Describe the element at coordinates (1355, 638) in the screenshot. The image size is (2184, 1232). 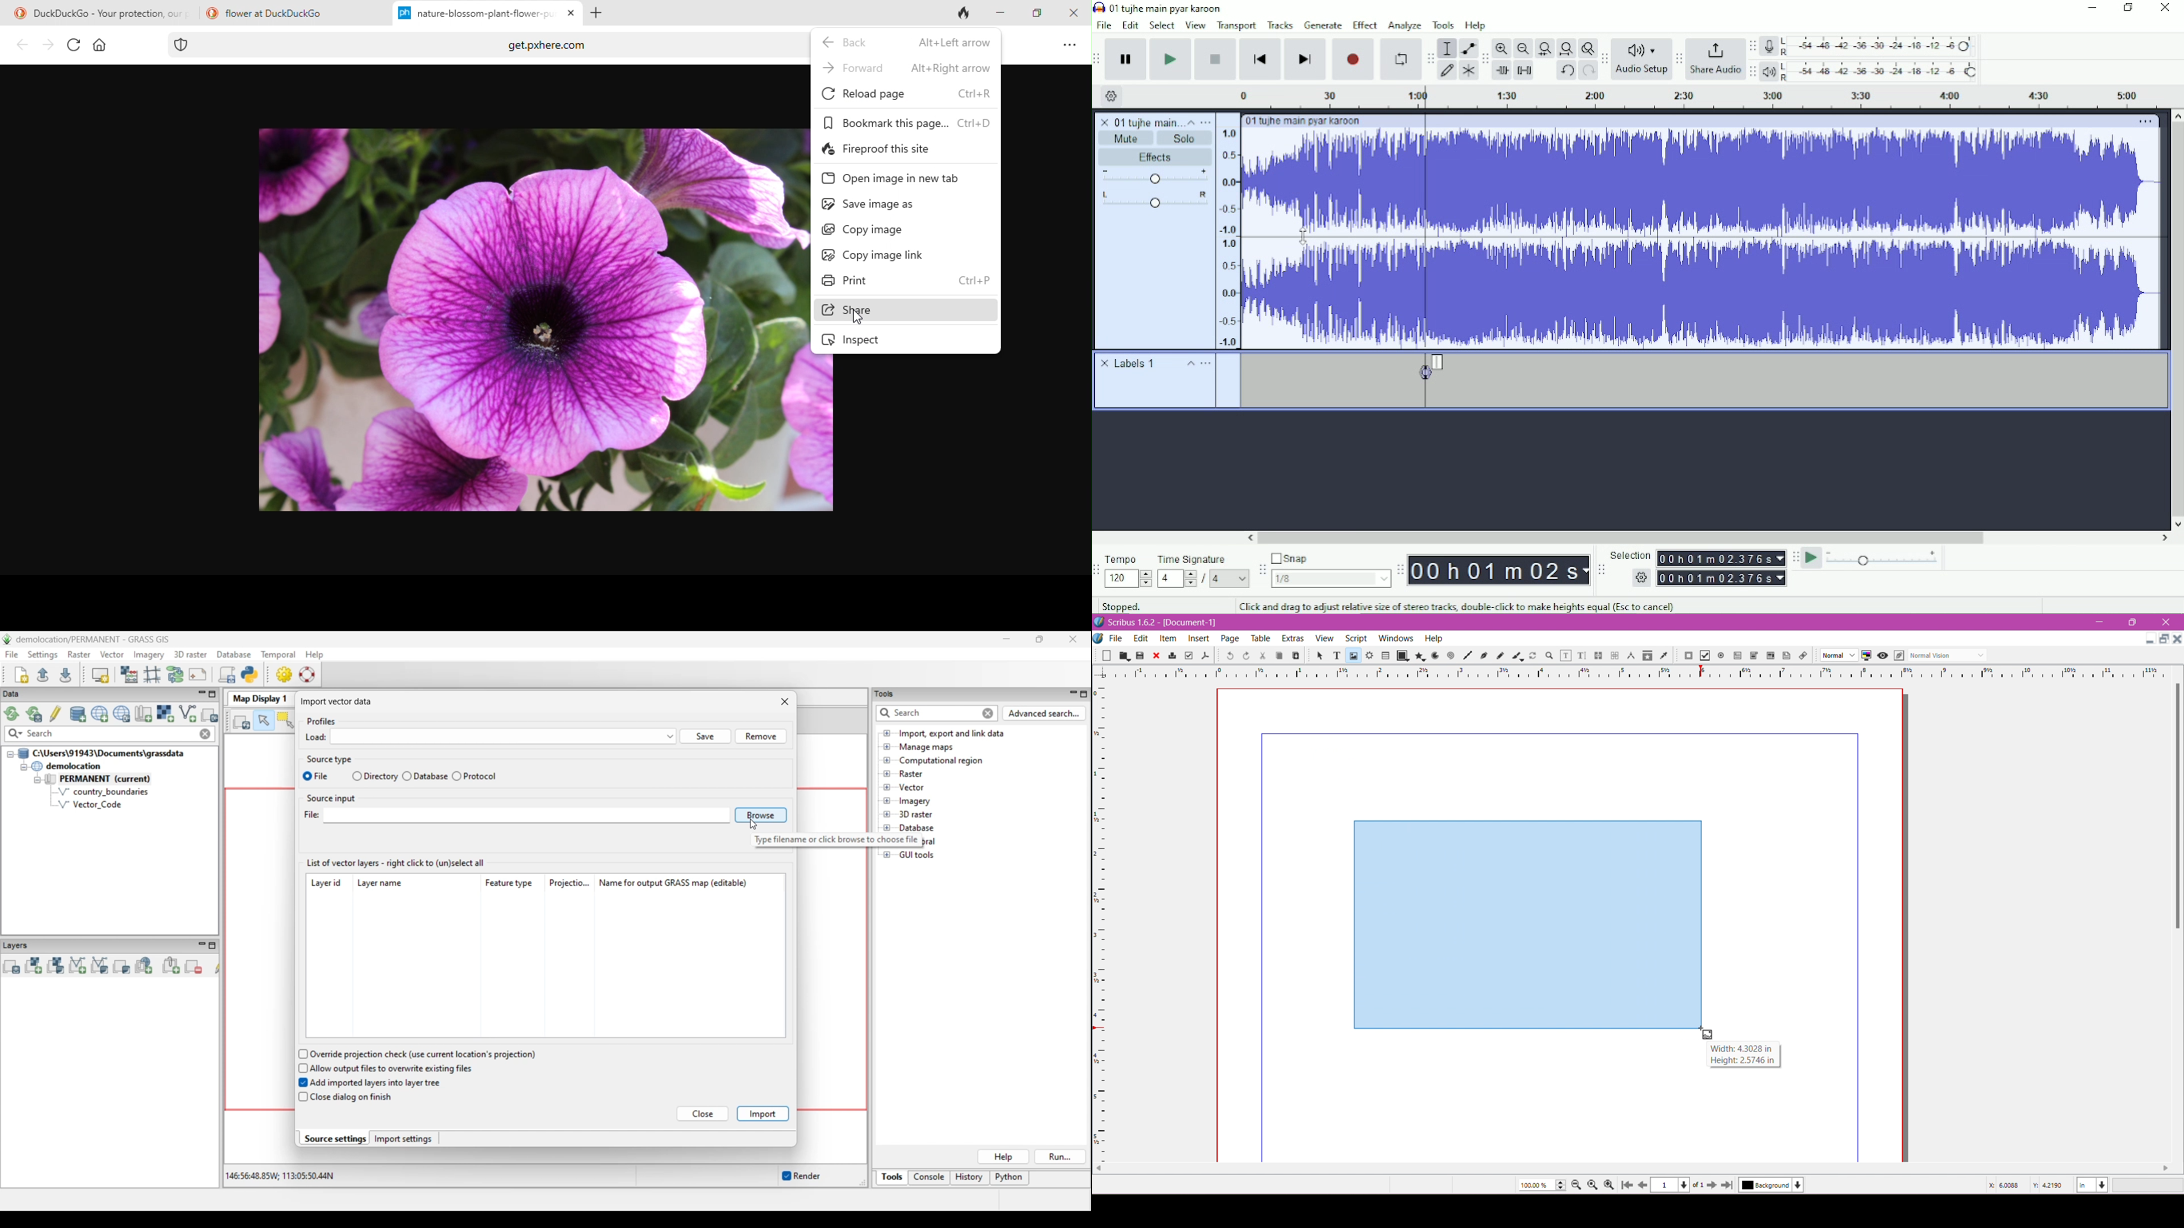
I see `Script` at that location.